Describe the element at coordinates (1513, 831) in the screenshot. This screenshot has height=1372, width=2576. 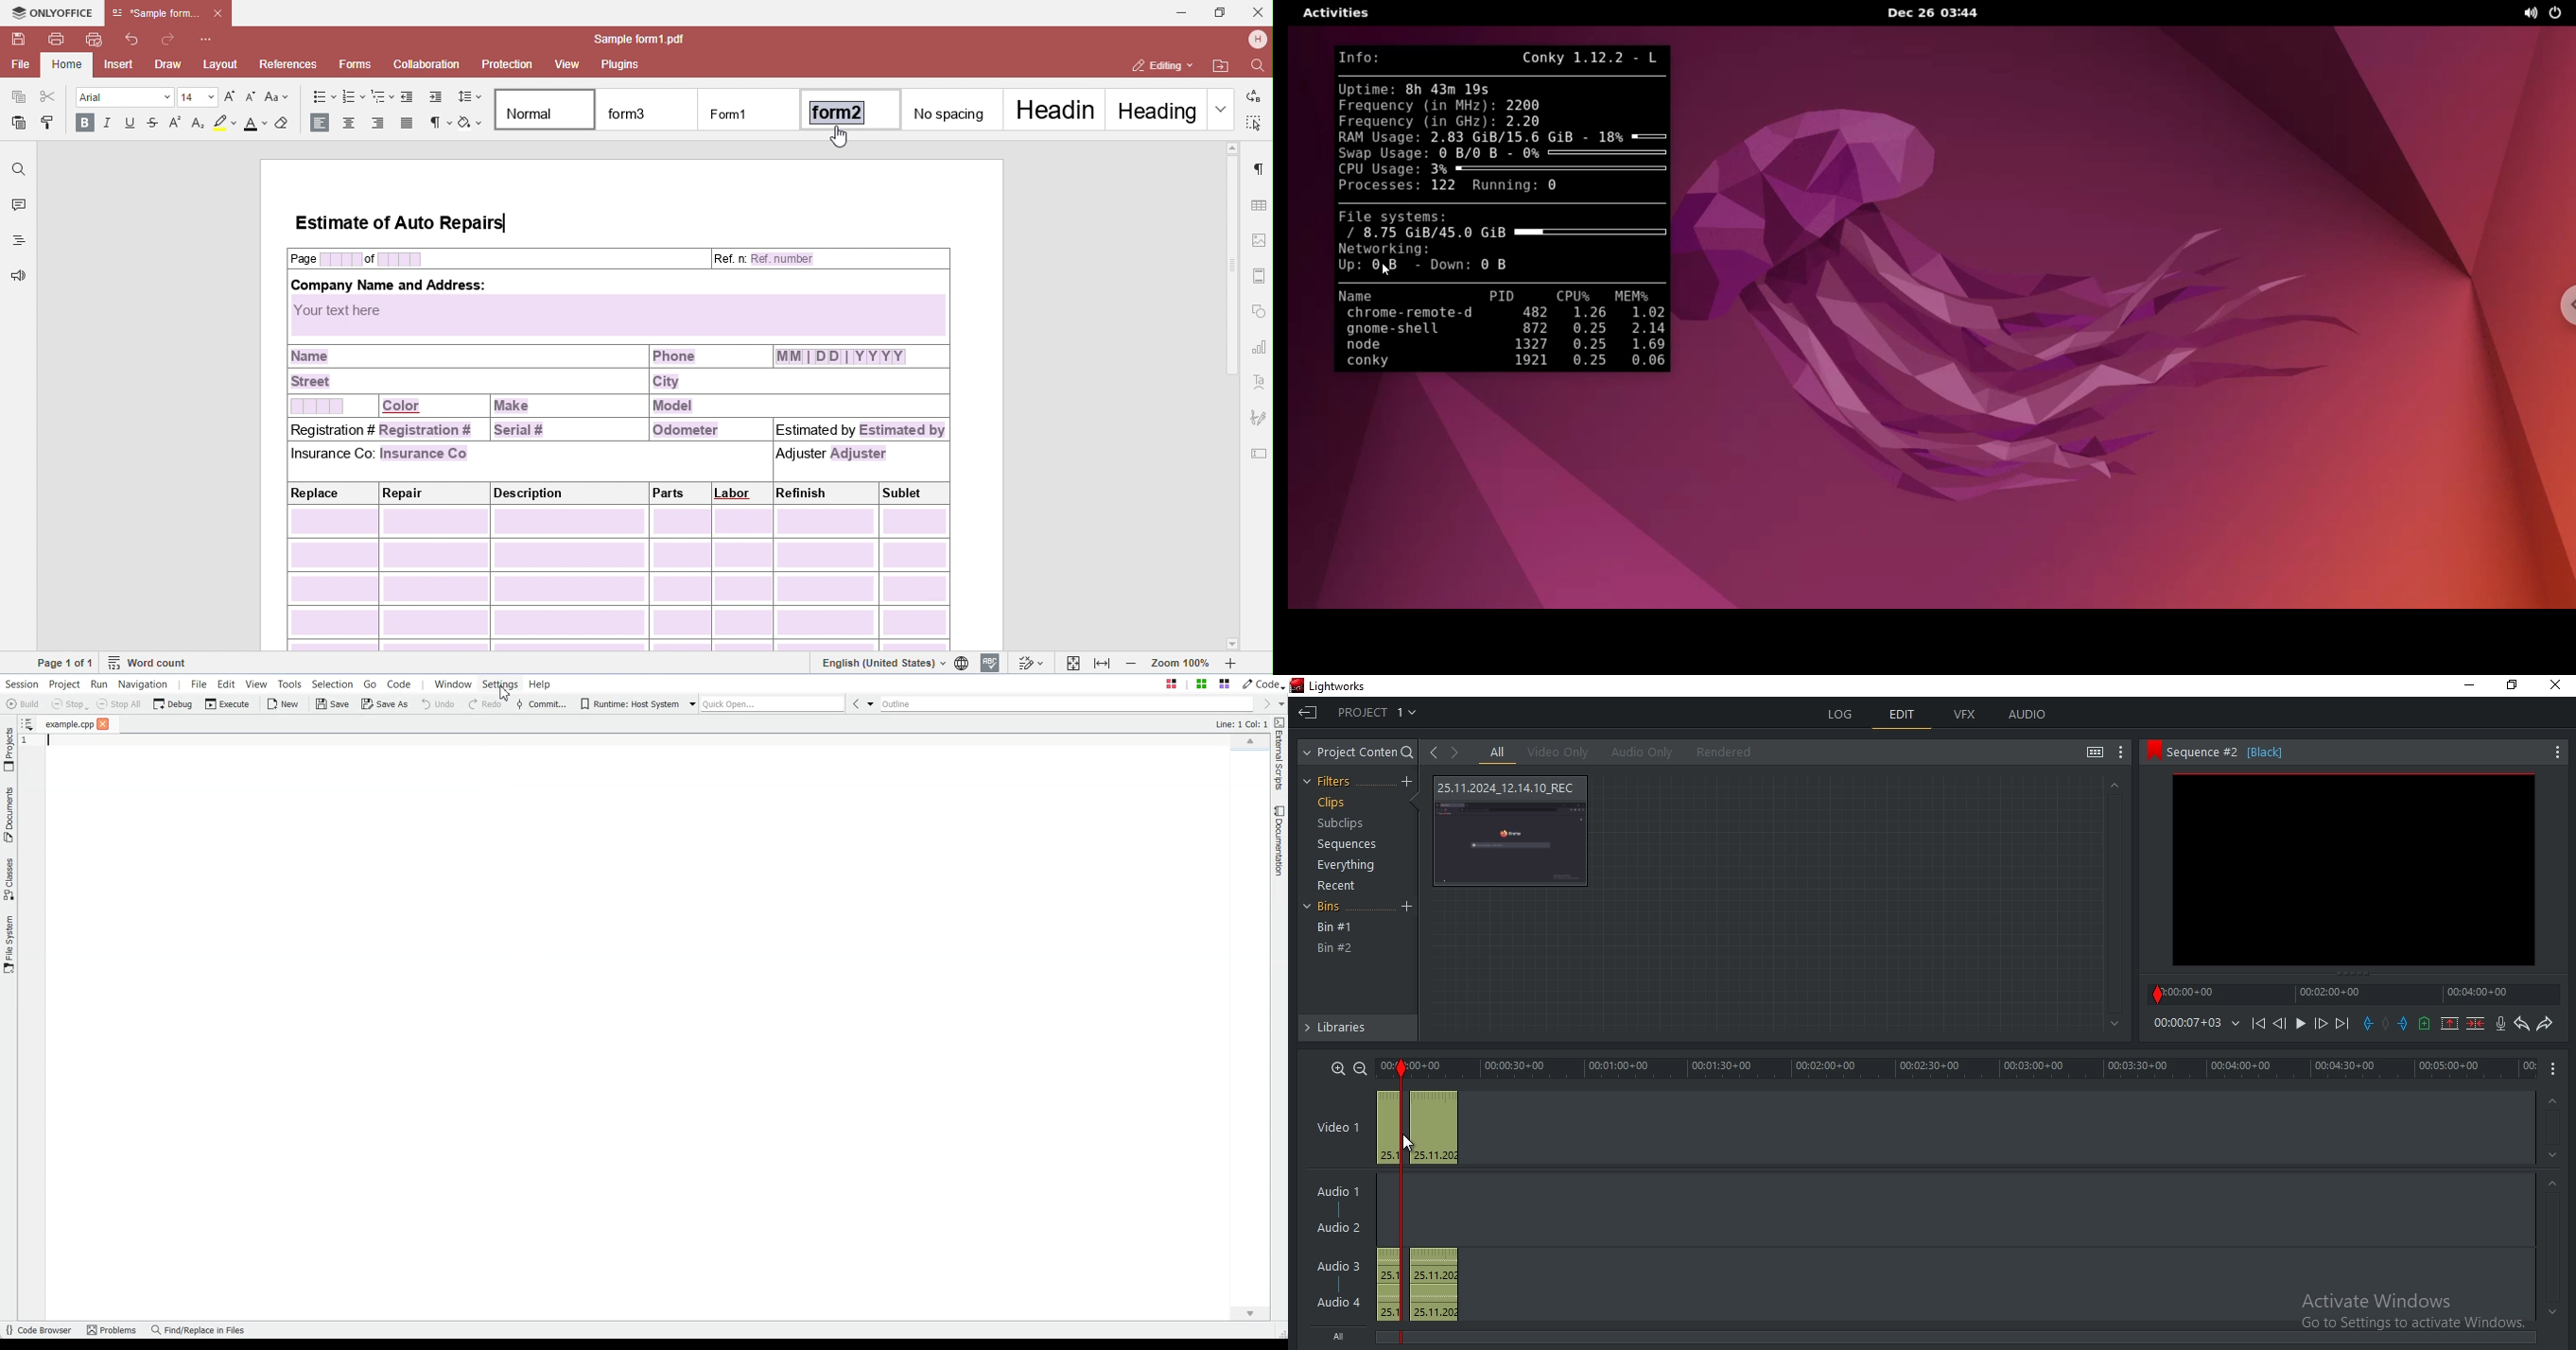
I see `video` at that location.